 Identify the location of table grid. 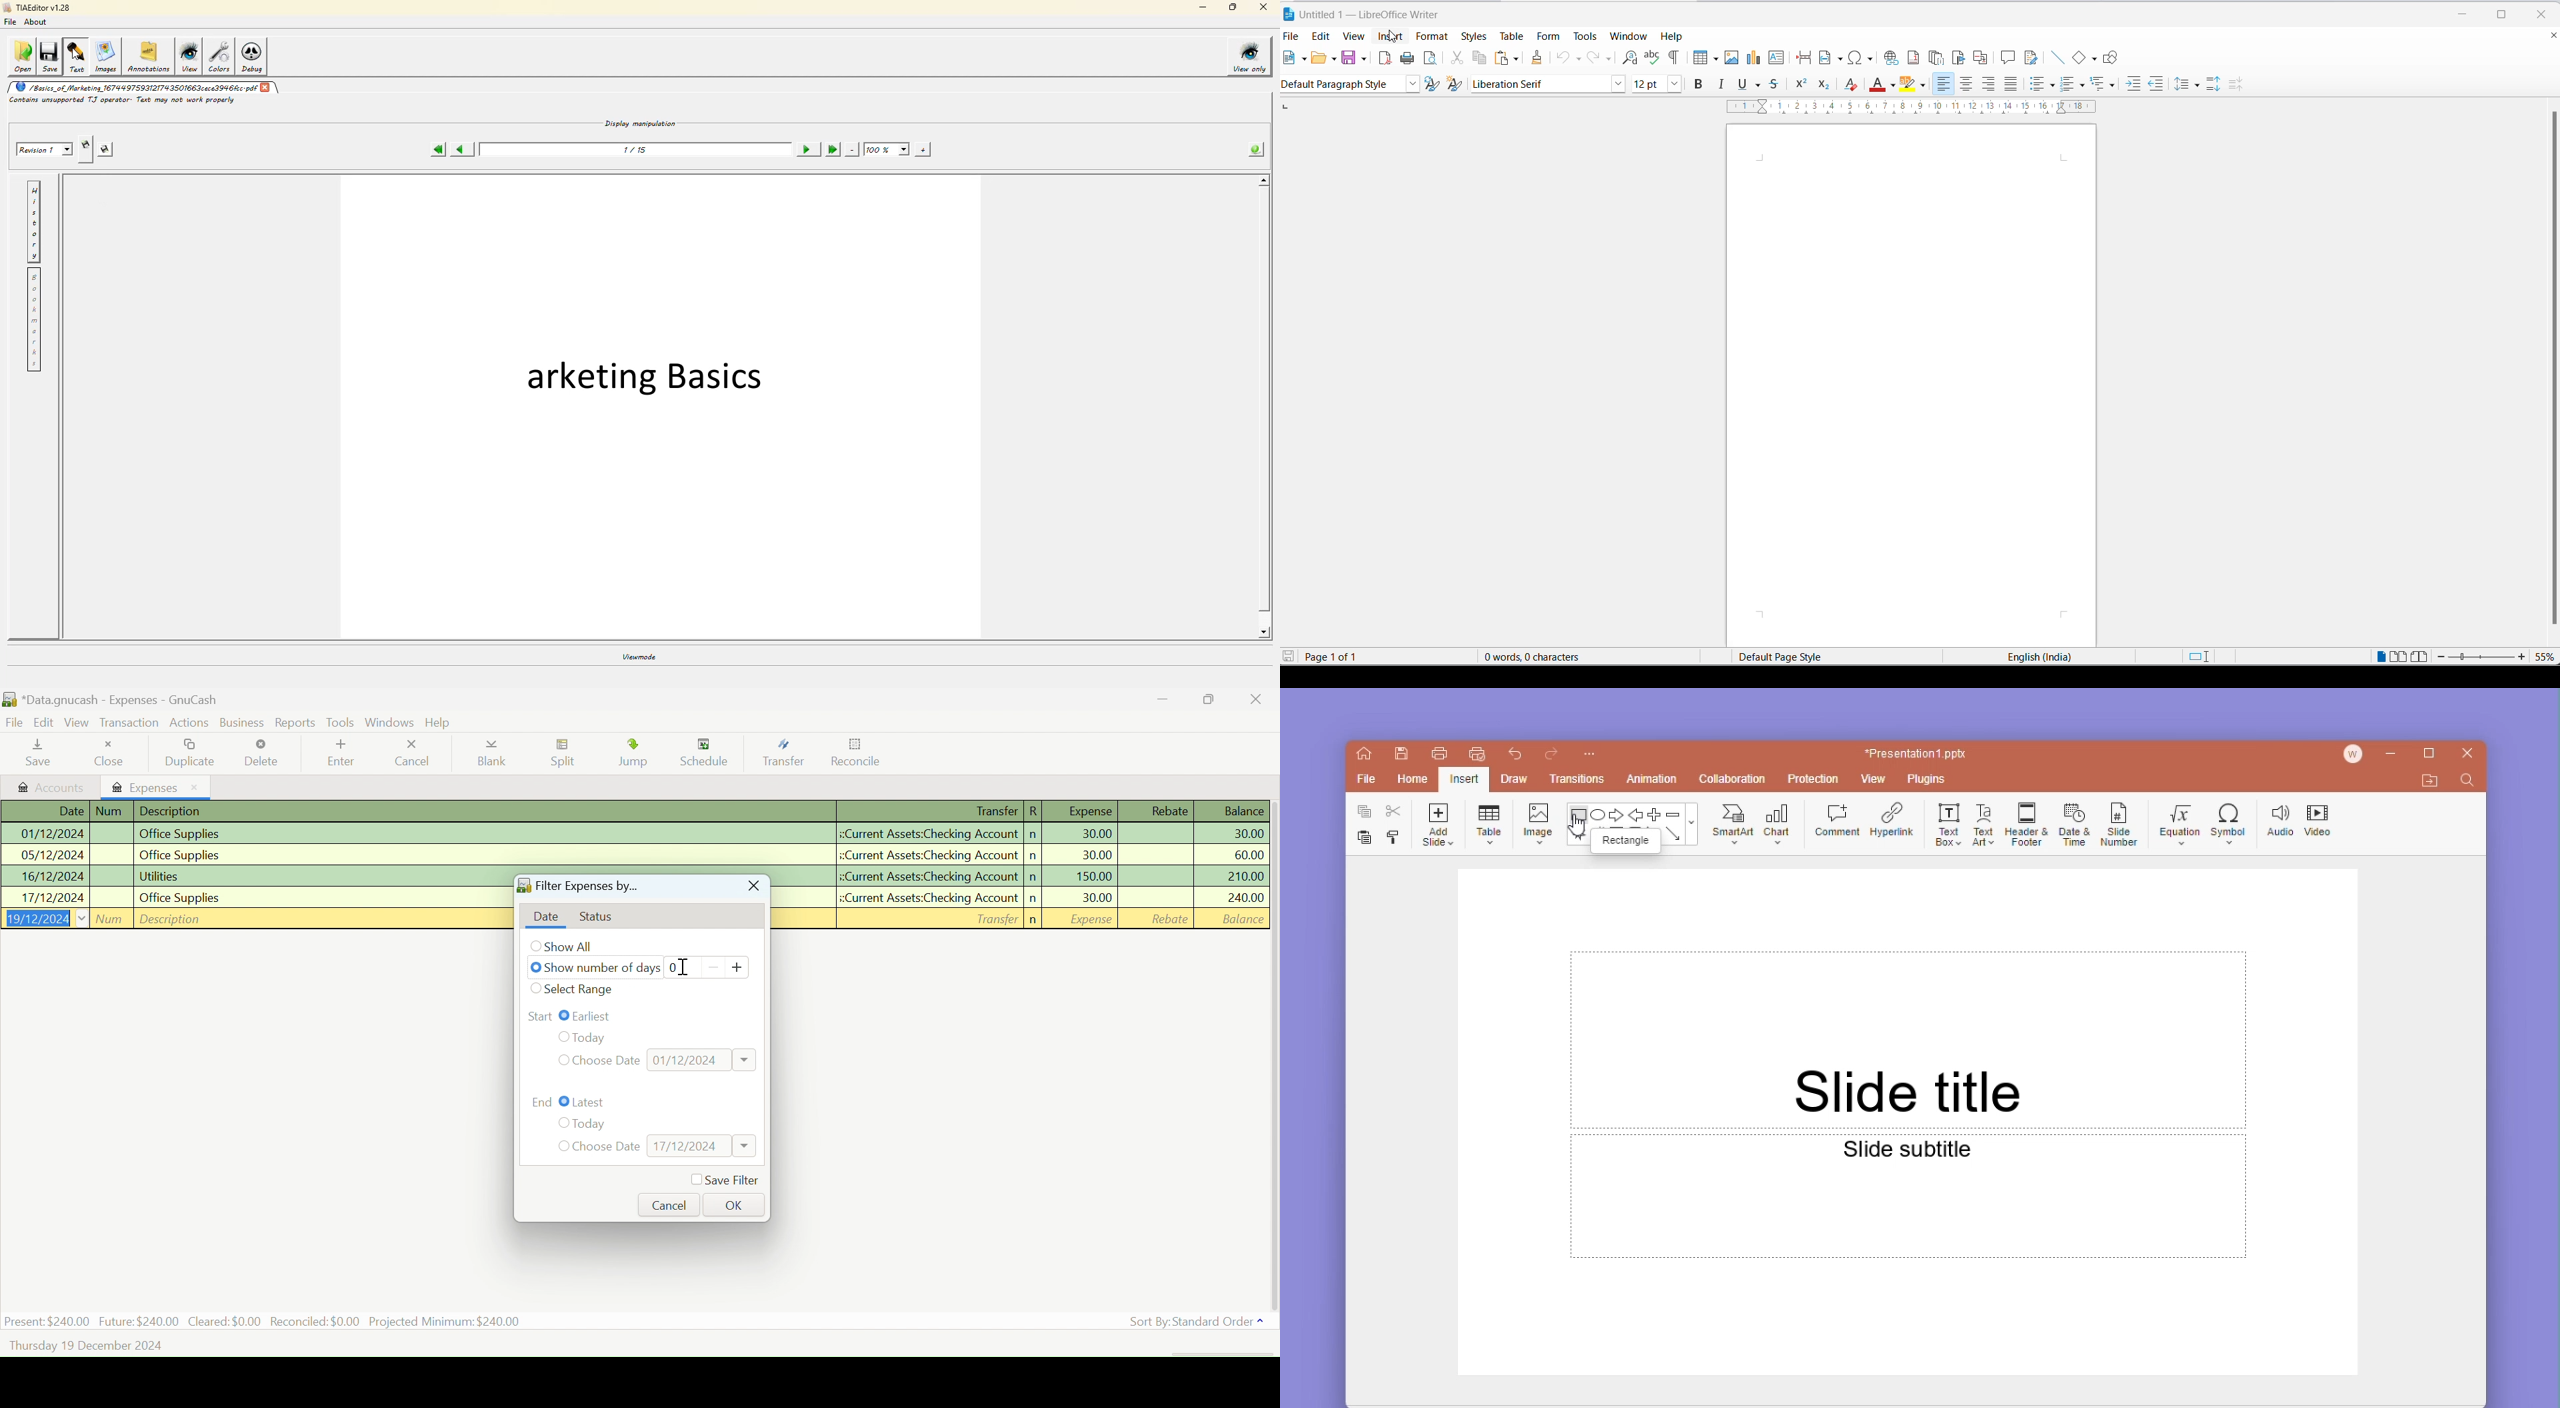
(1714, 59).